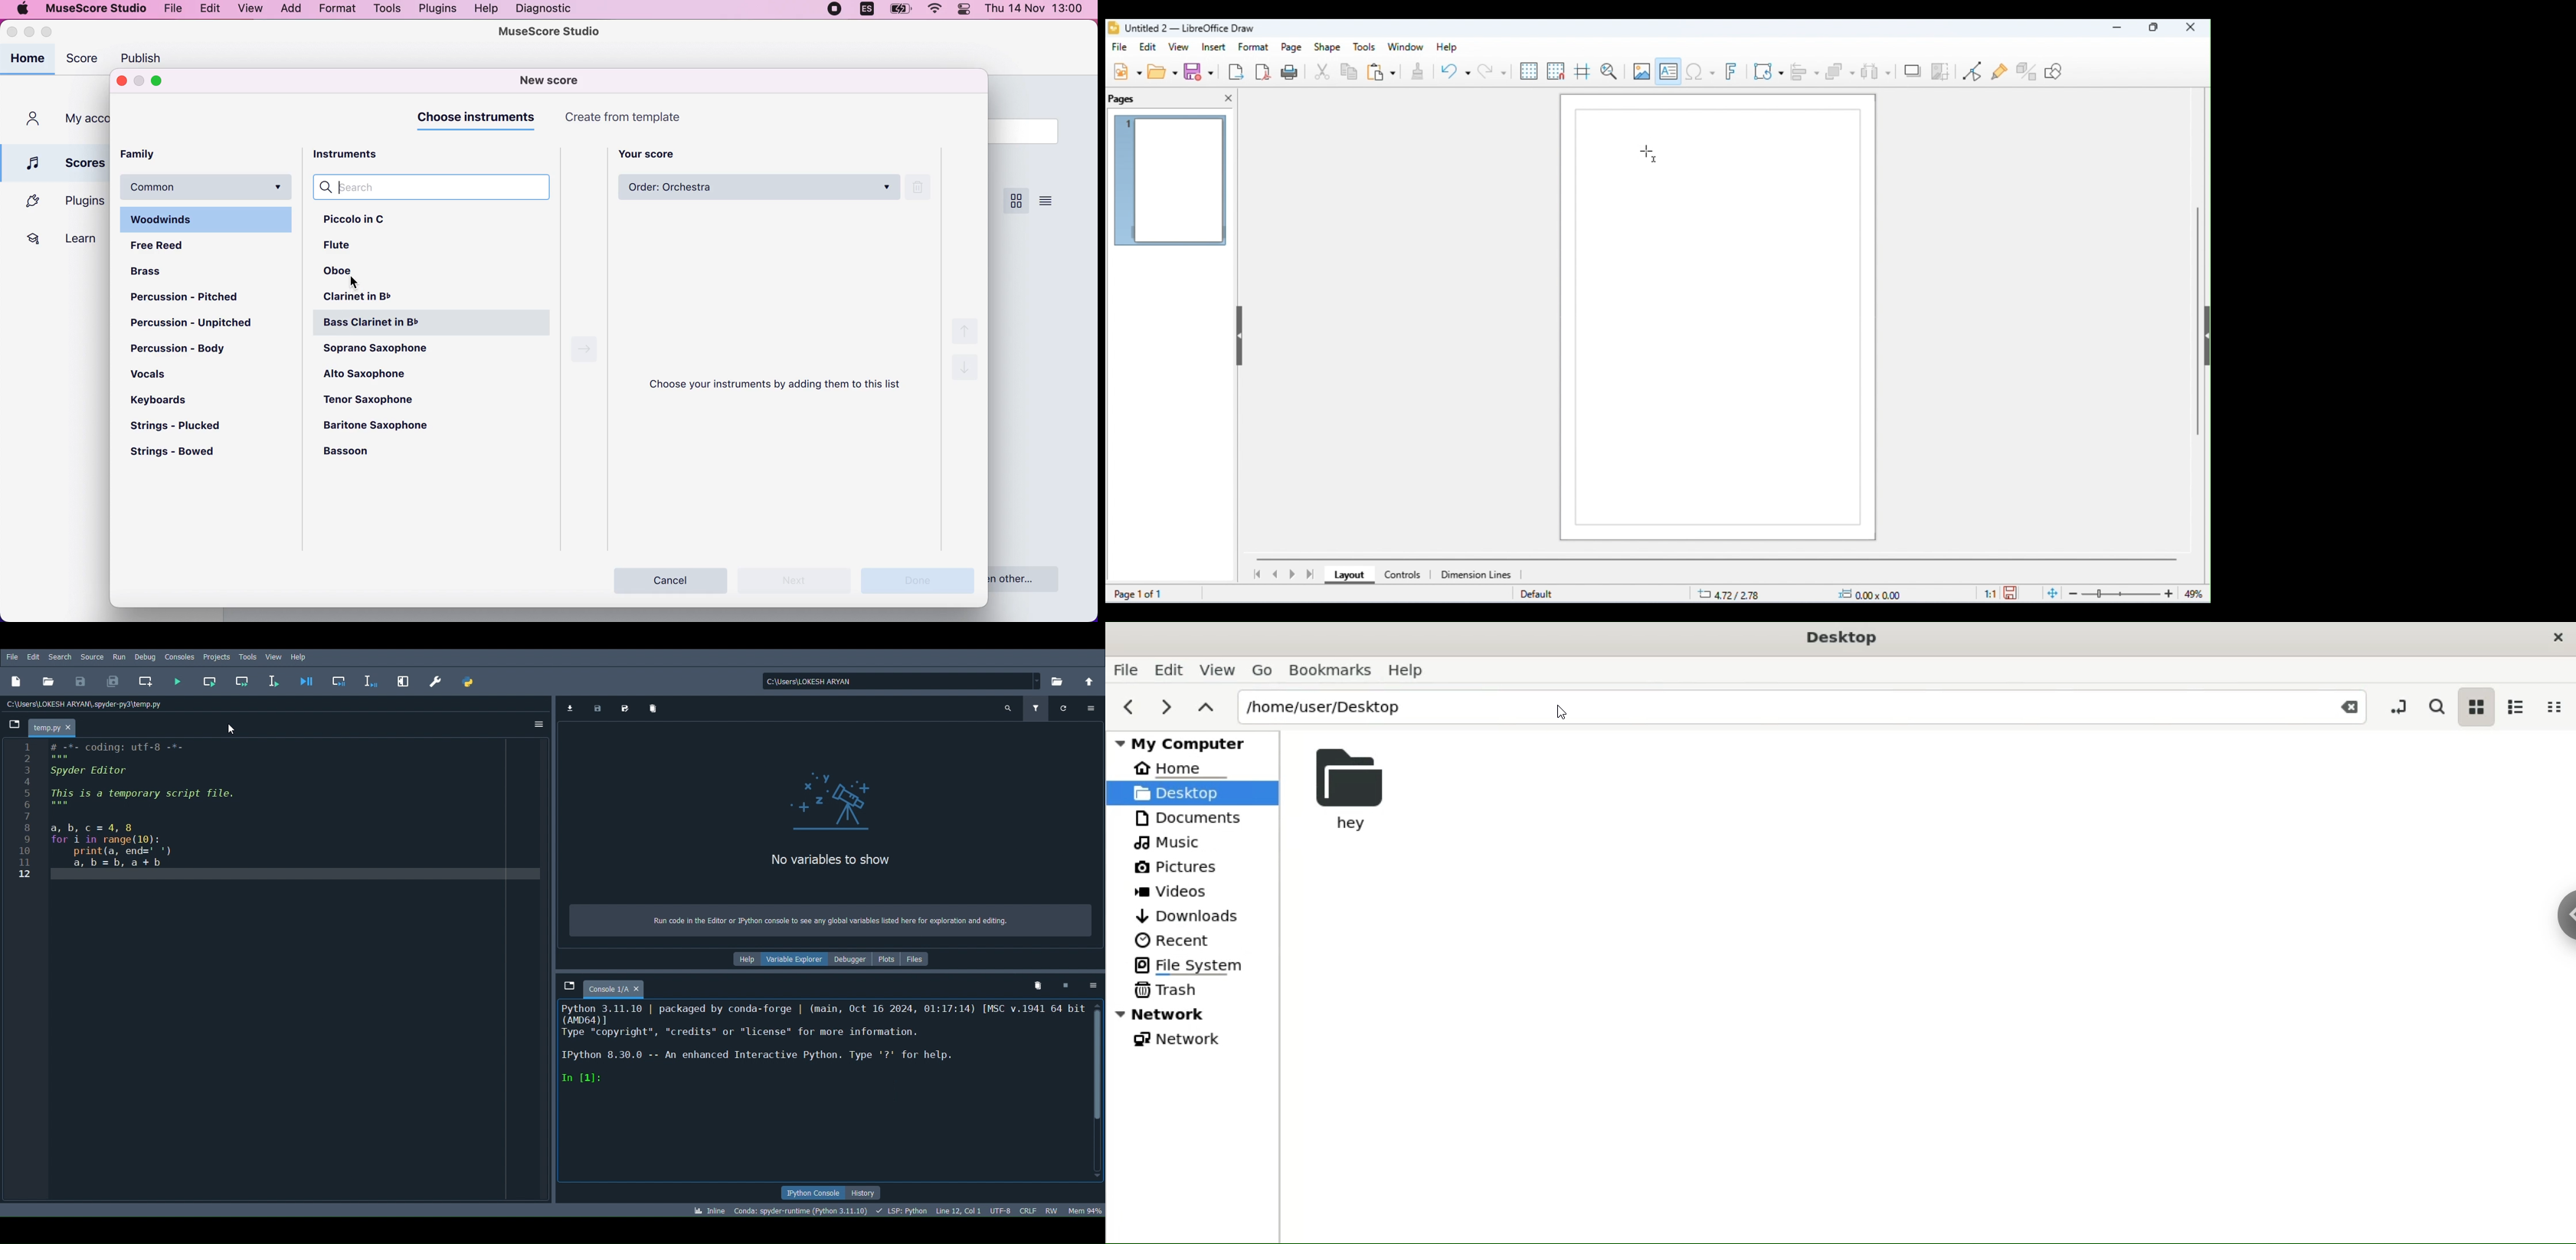  Describe the element at coordinates (1264, 71) in the screenshot. I see `export as pdf` at that location.